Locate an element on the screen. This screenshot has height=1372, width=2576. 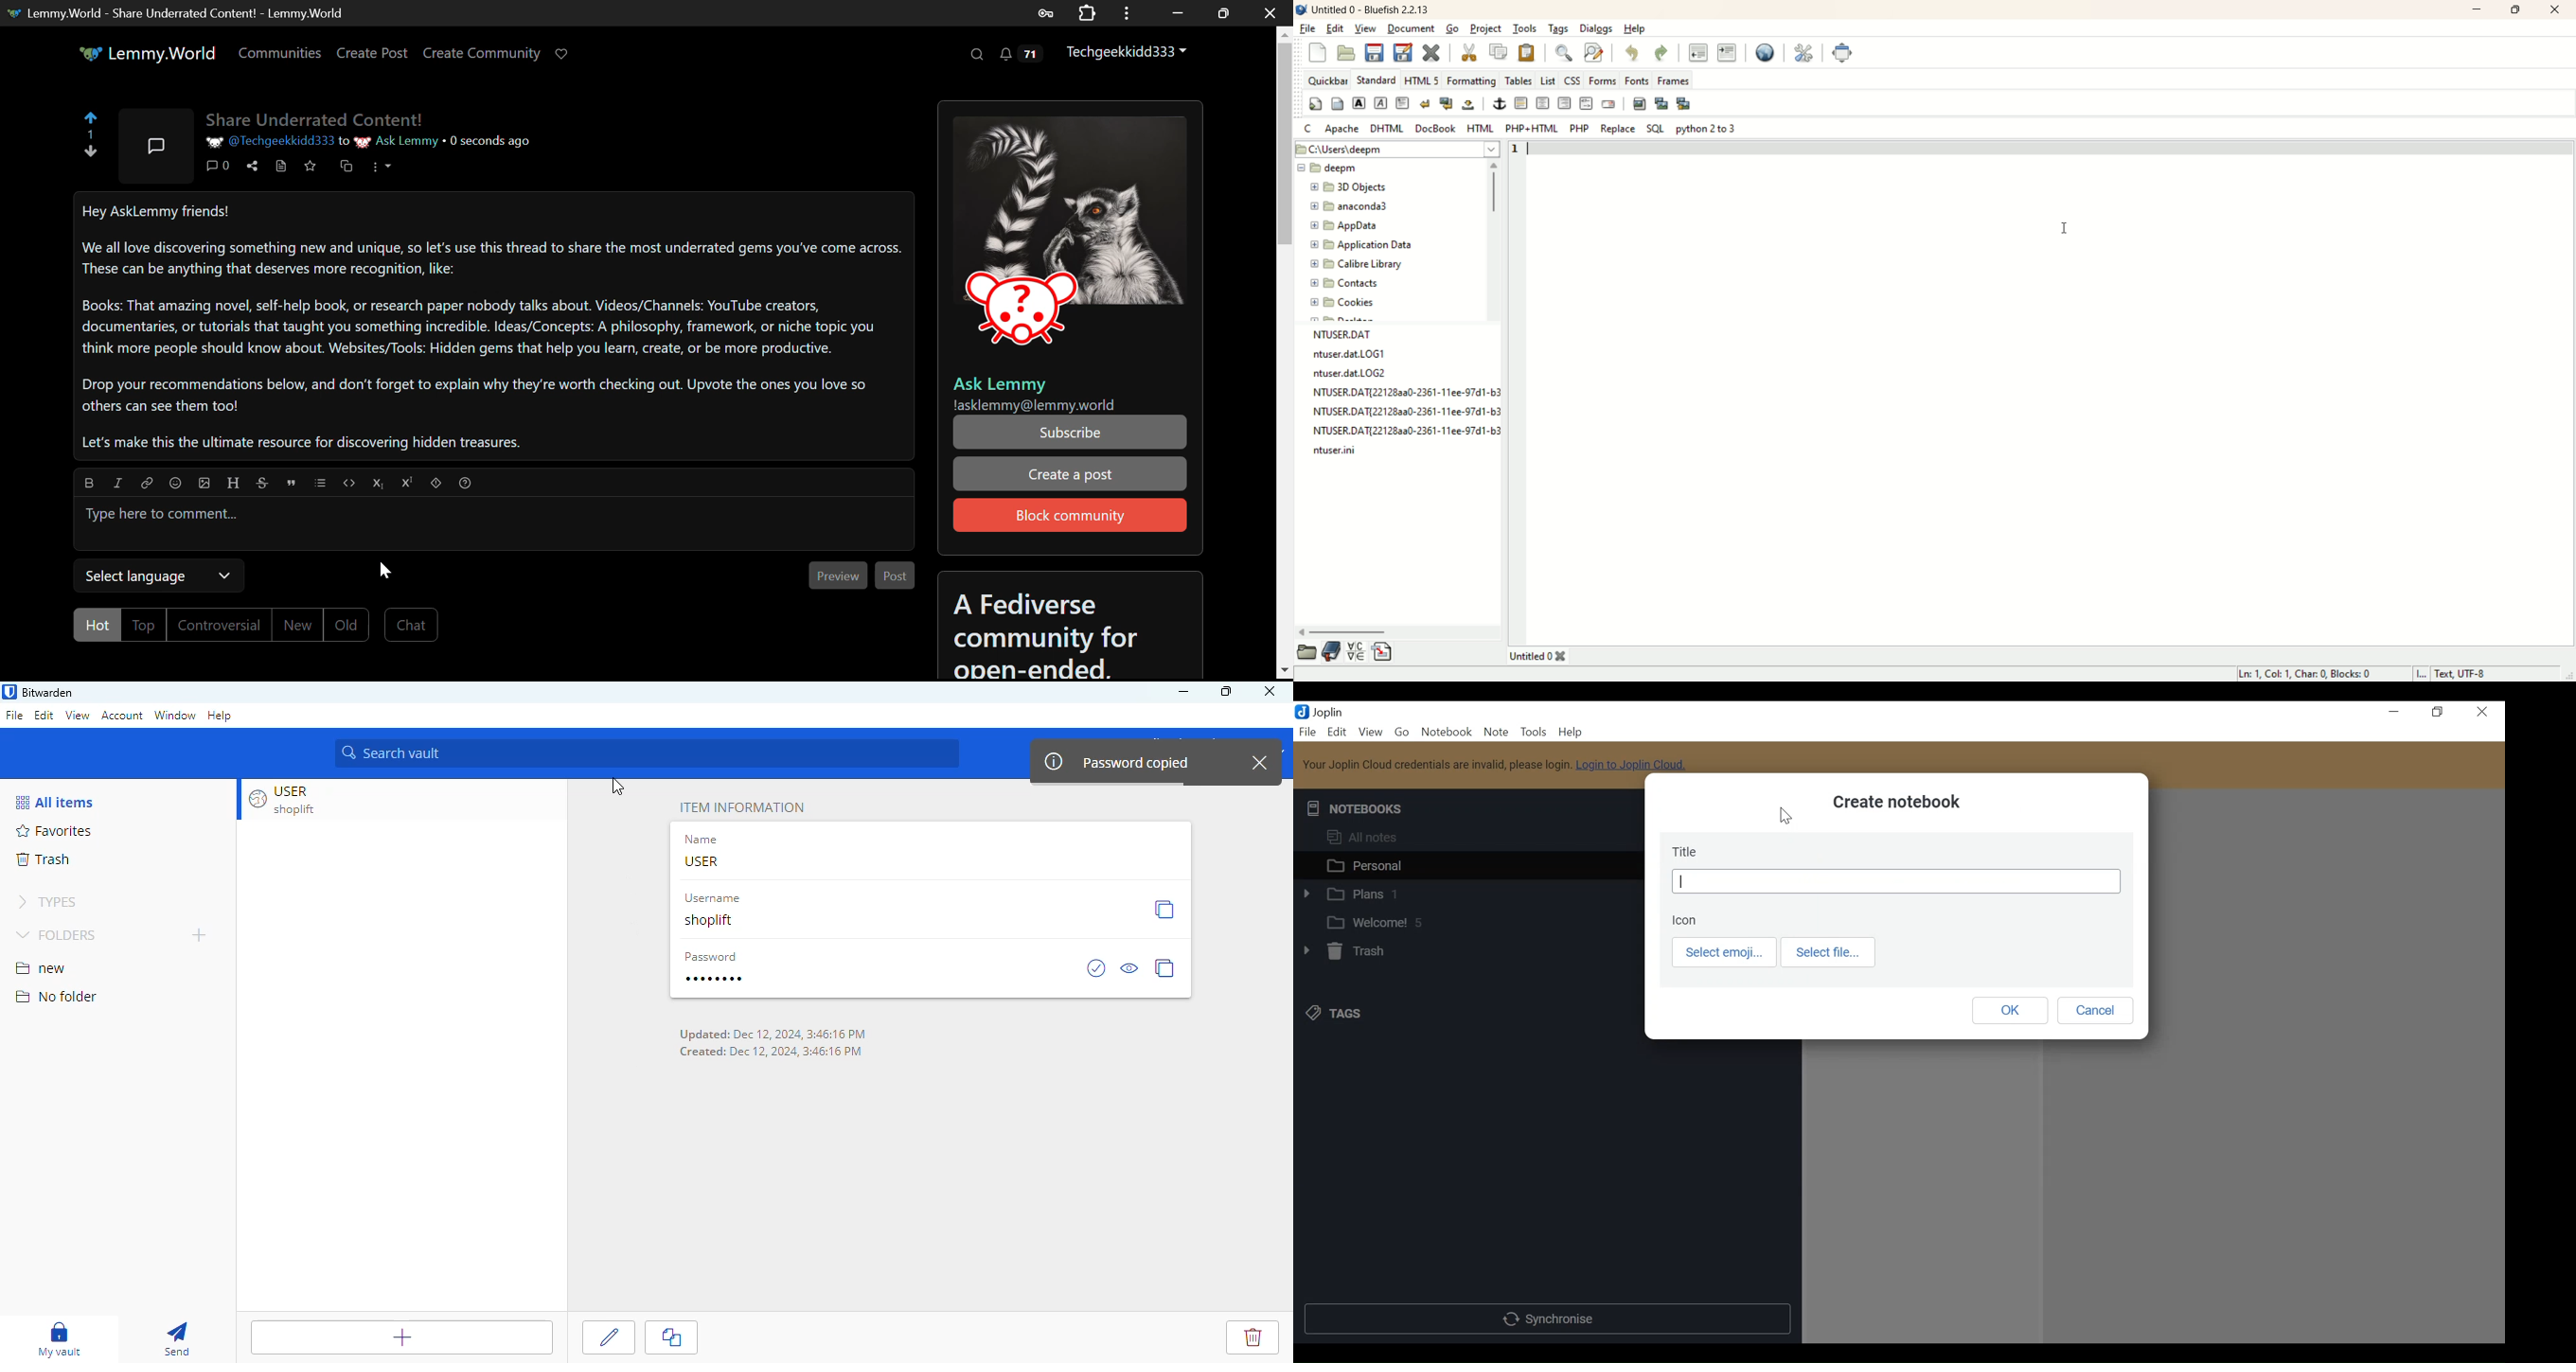
Edit is located at coordinates (1335, 731).